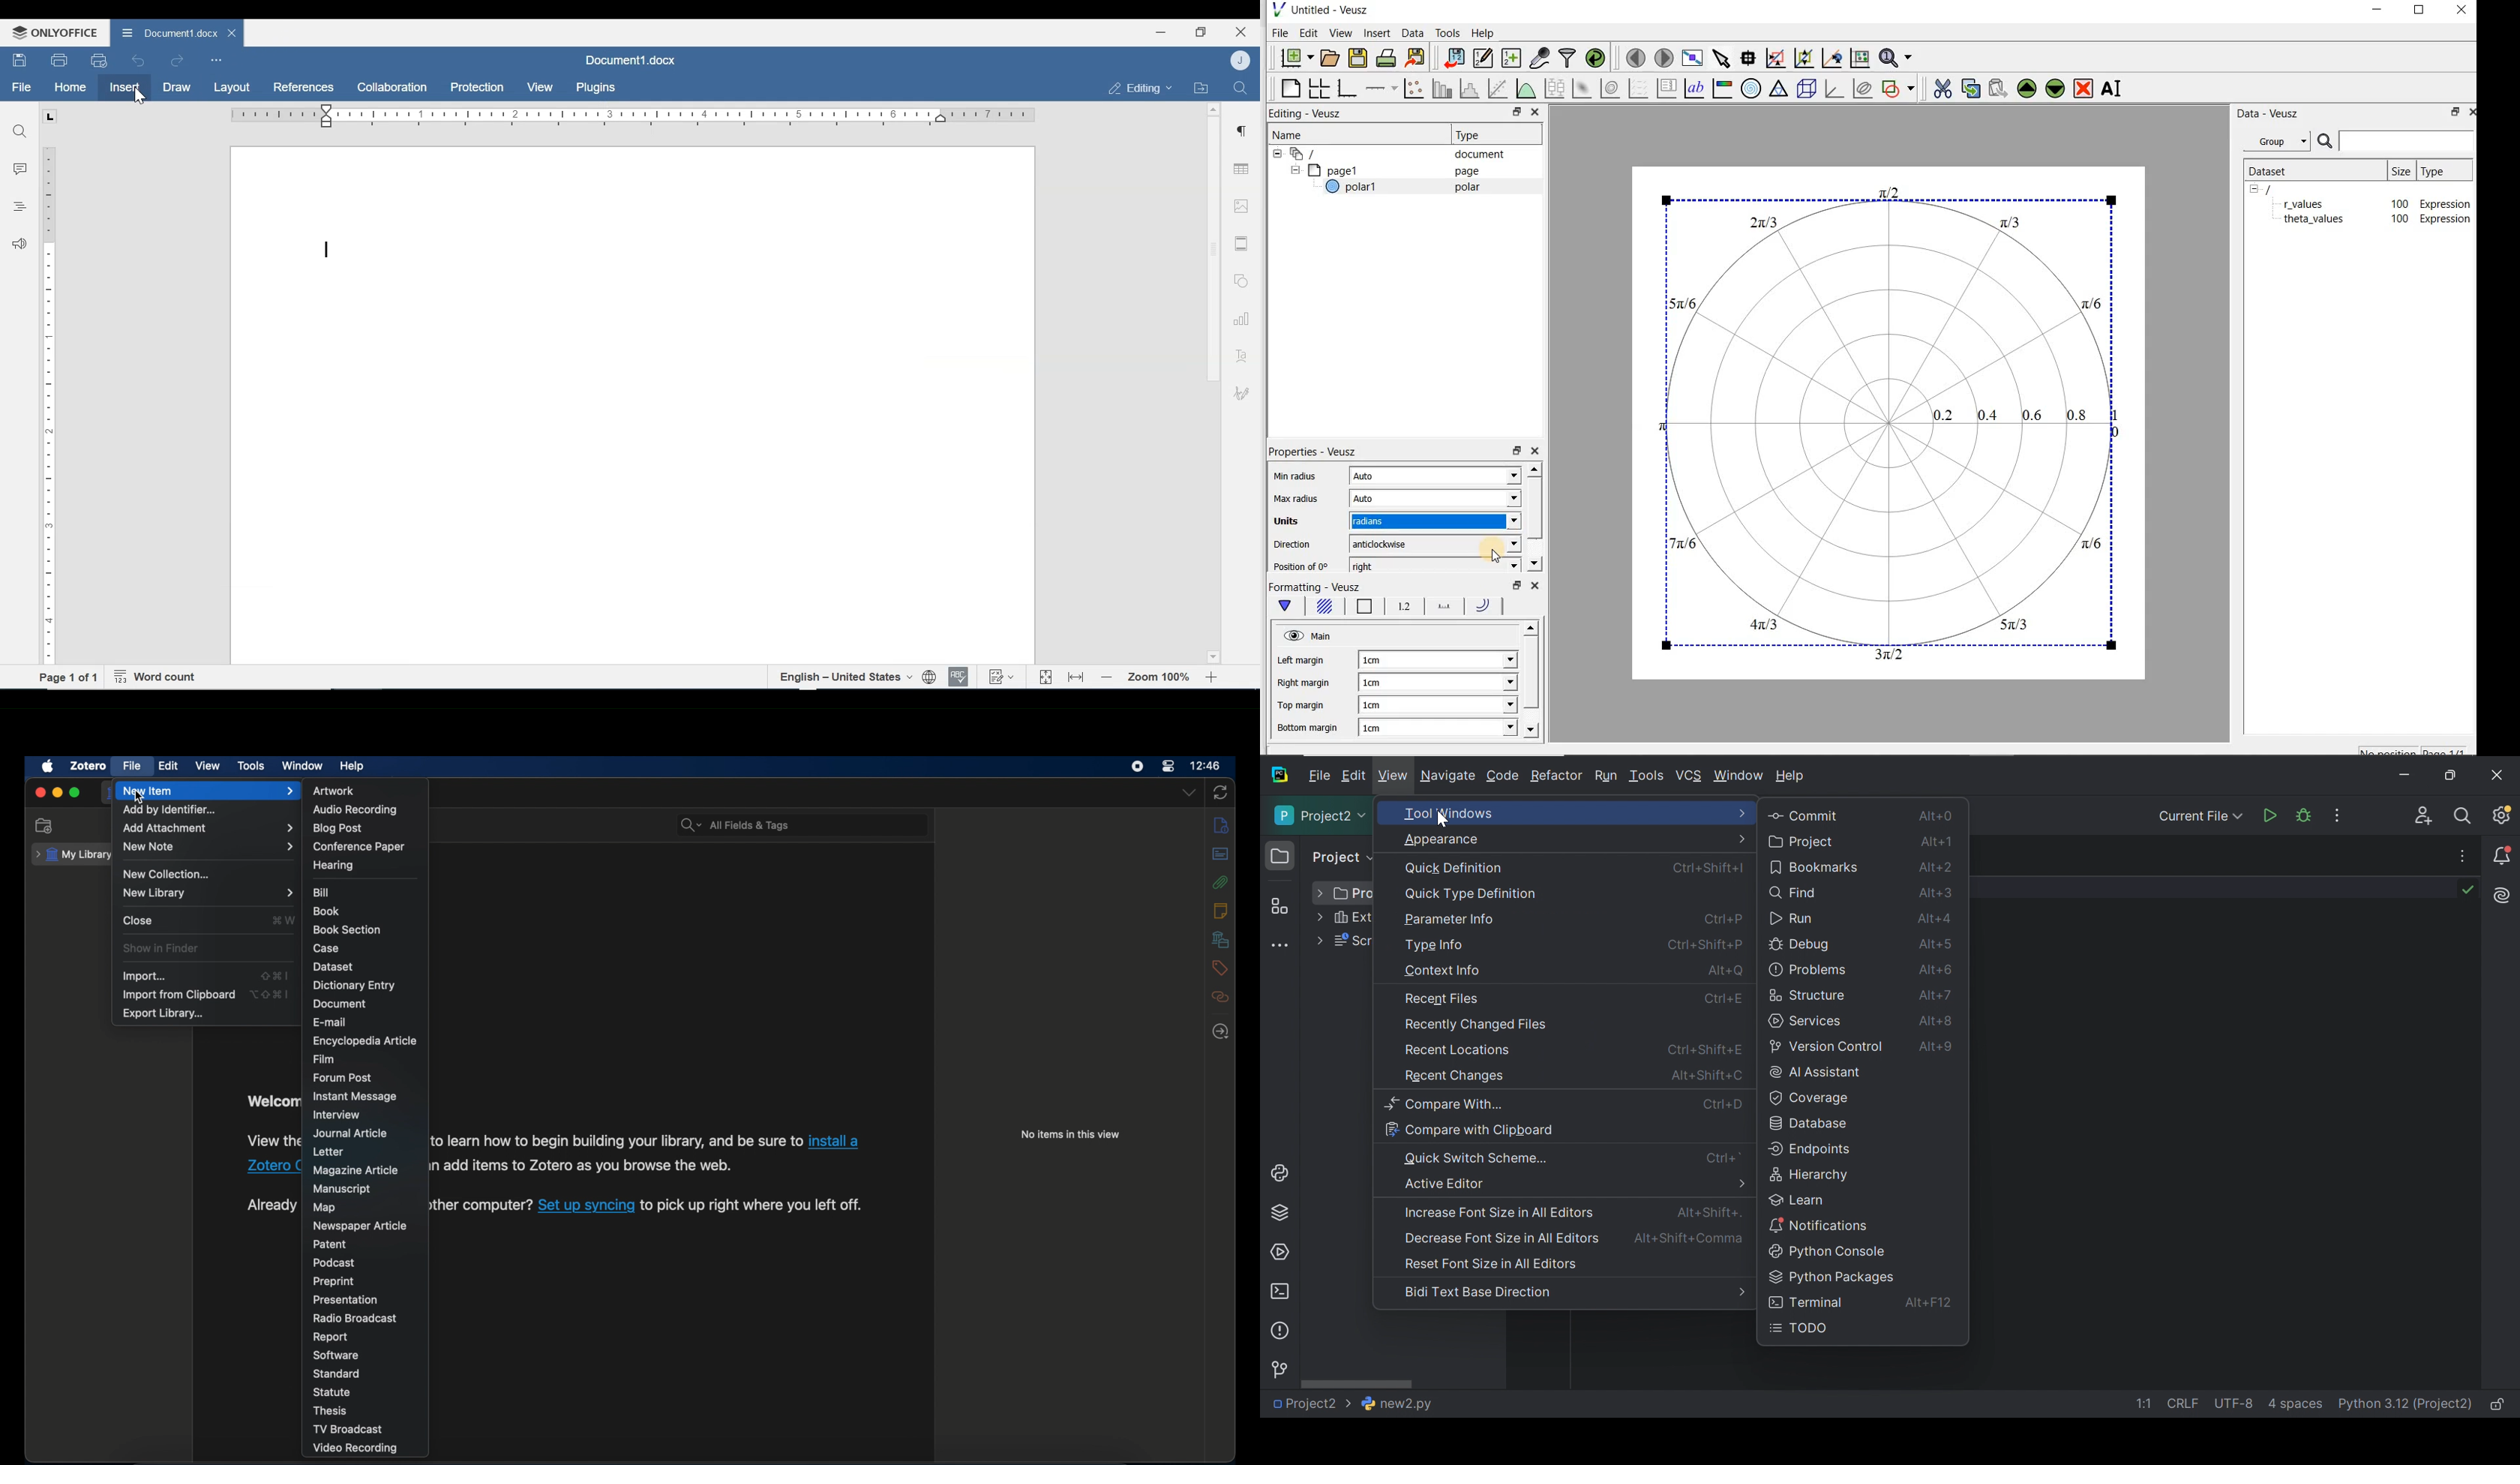  Describe the element at coordinates (1305, 566) in the screenshot. I see `Position of 0°` at that location.